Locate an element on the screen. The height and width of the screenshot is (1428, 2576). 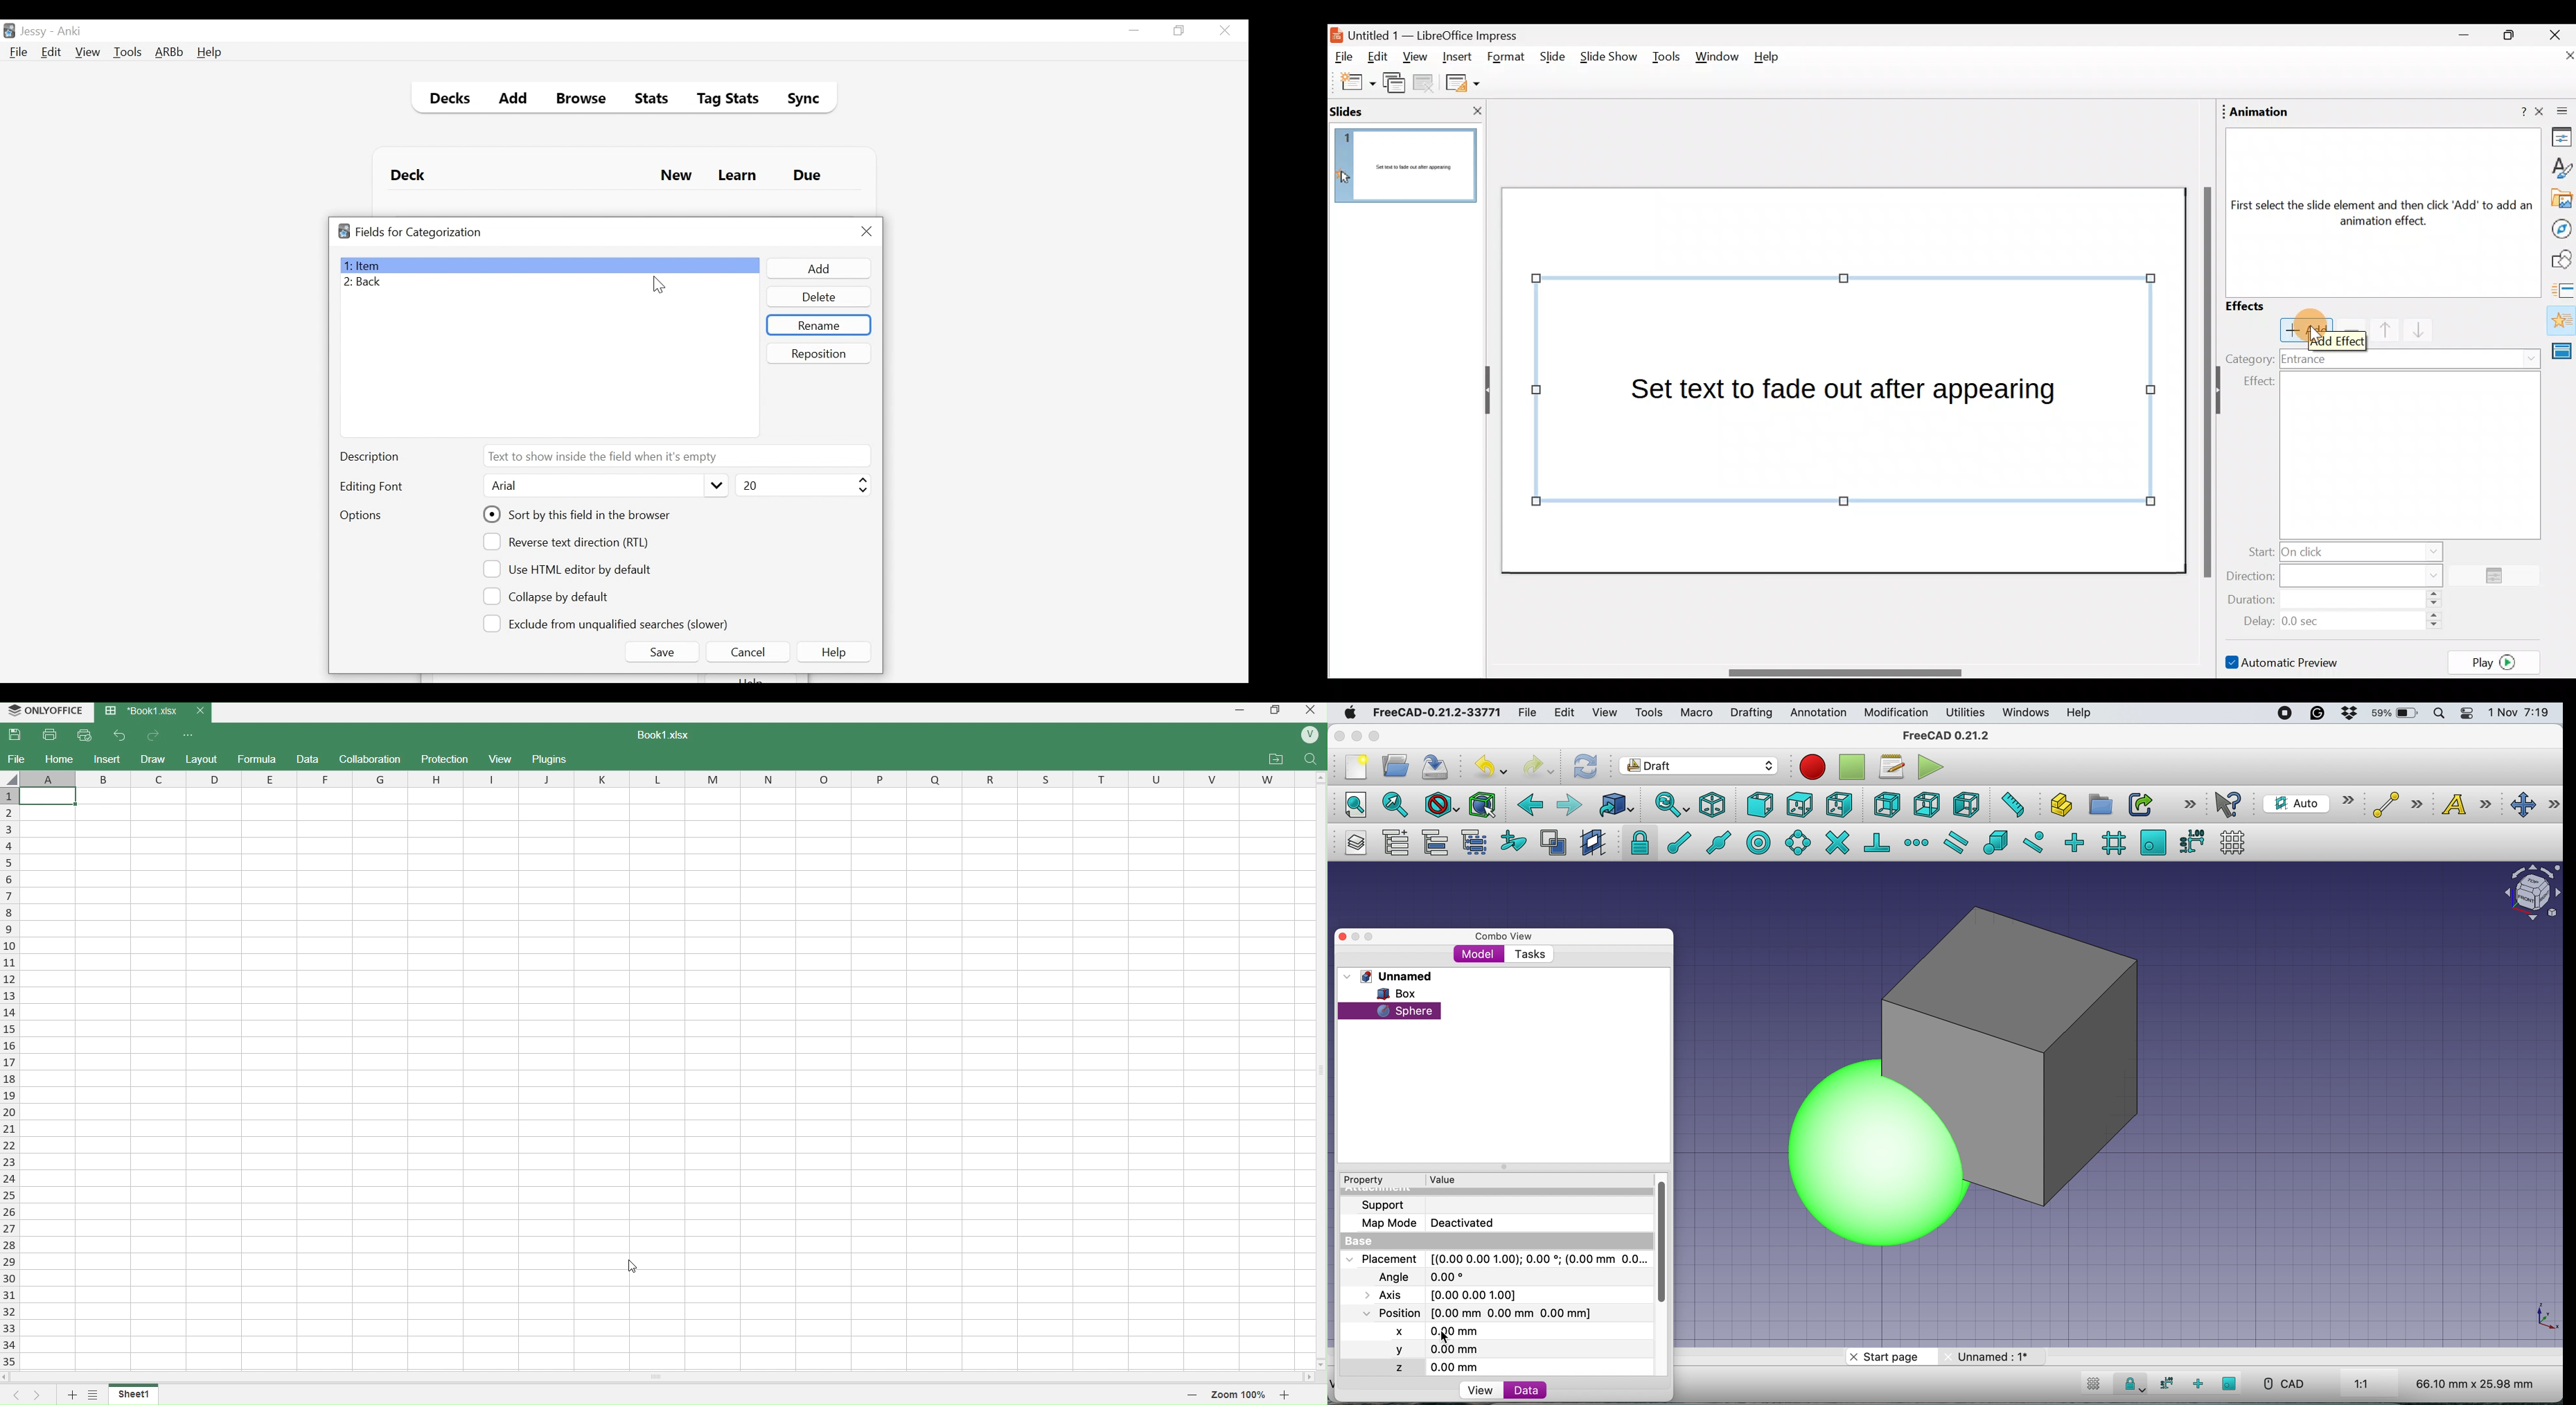
move group is located at coordinates (1437, 842).